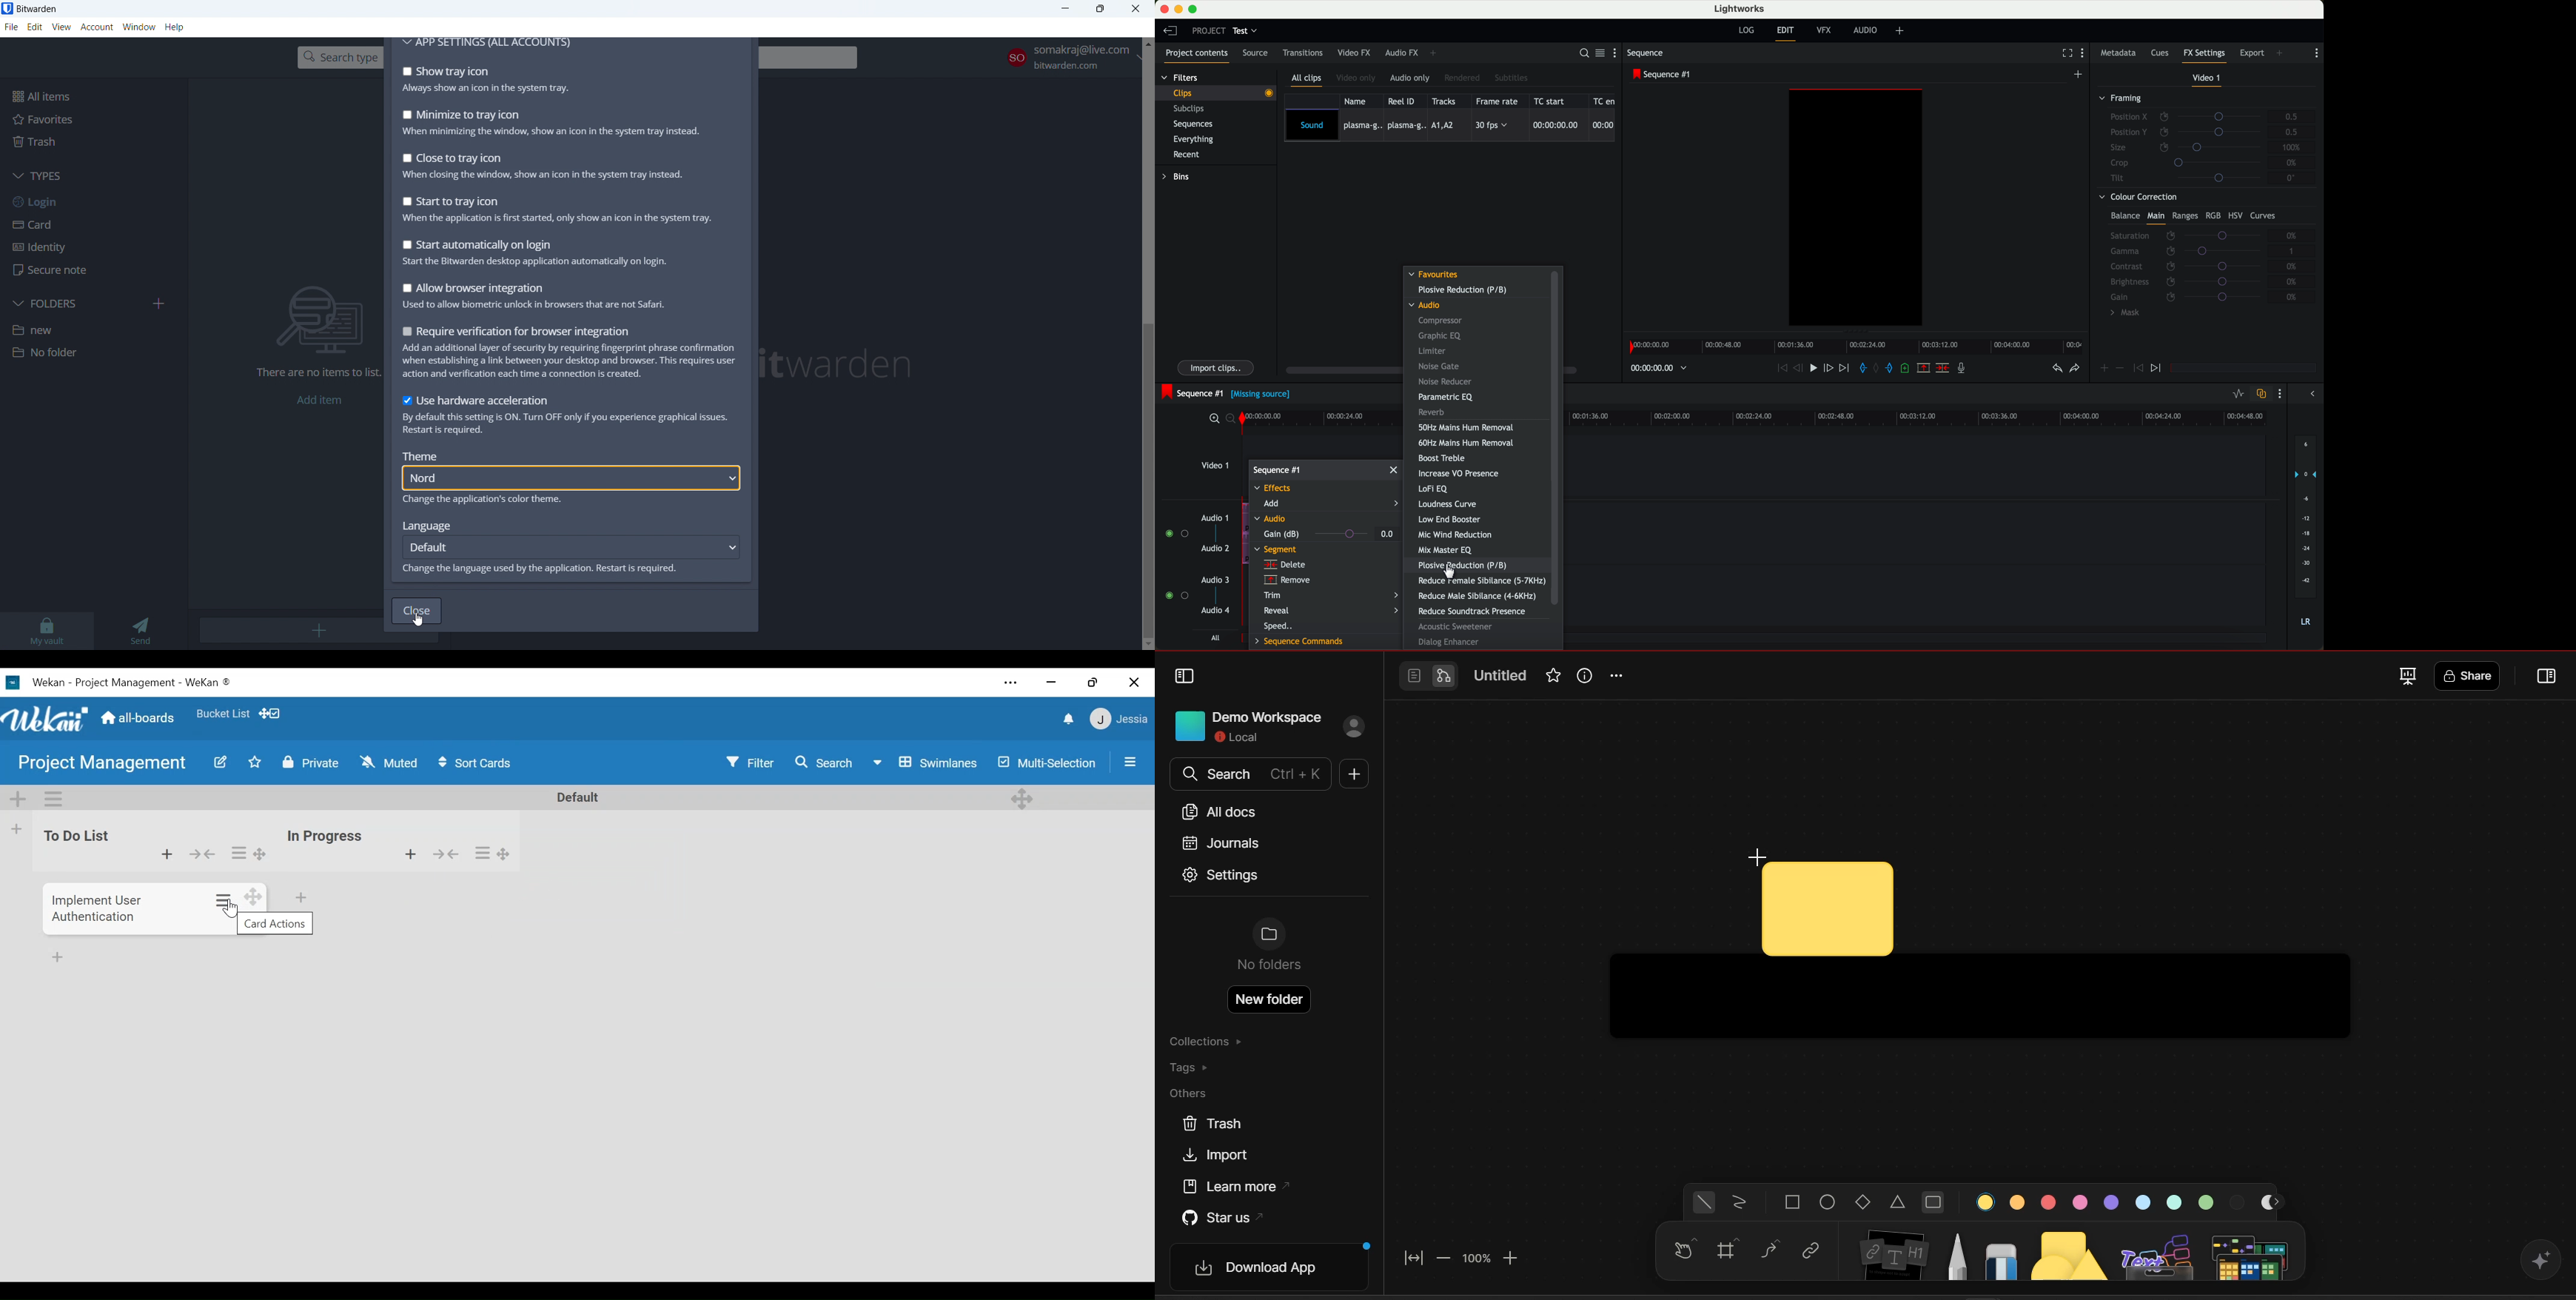 The width and height of the screenshot is (2576, 1316). Describe the element at coordinates (1024, 797) in the screenshot. I see `Desktop drag handles` at that location.